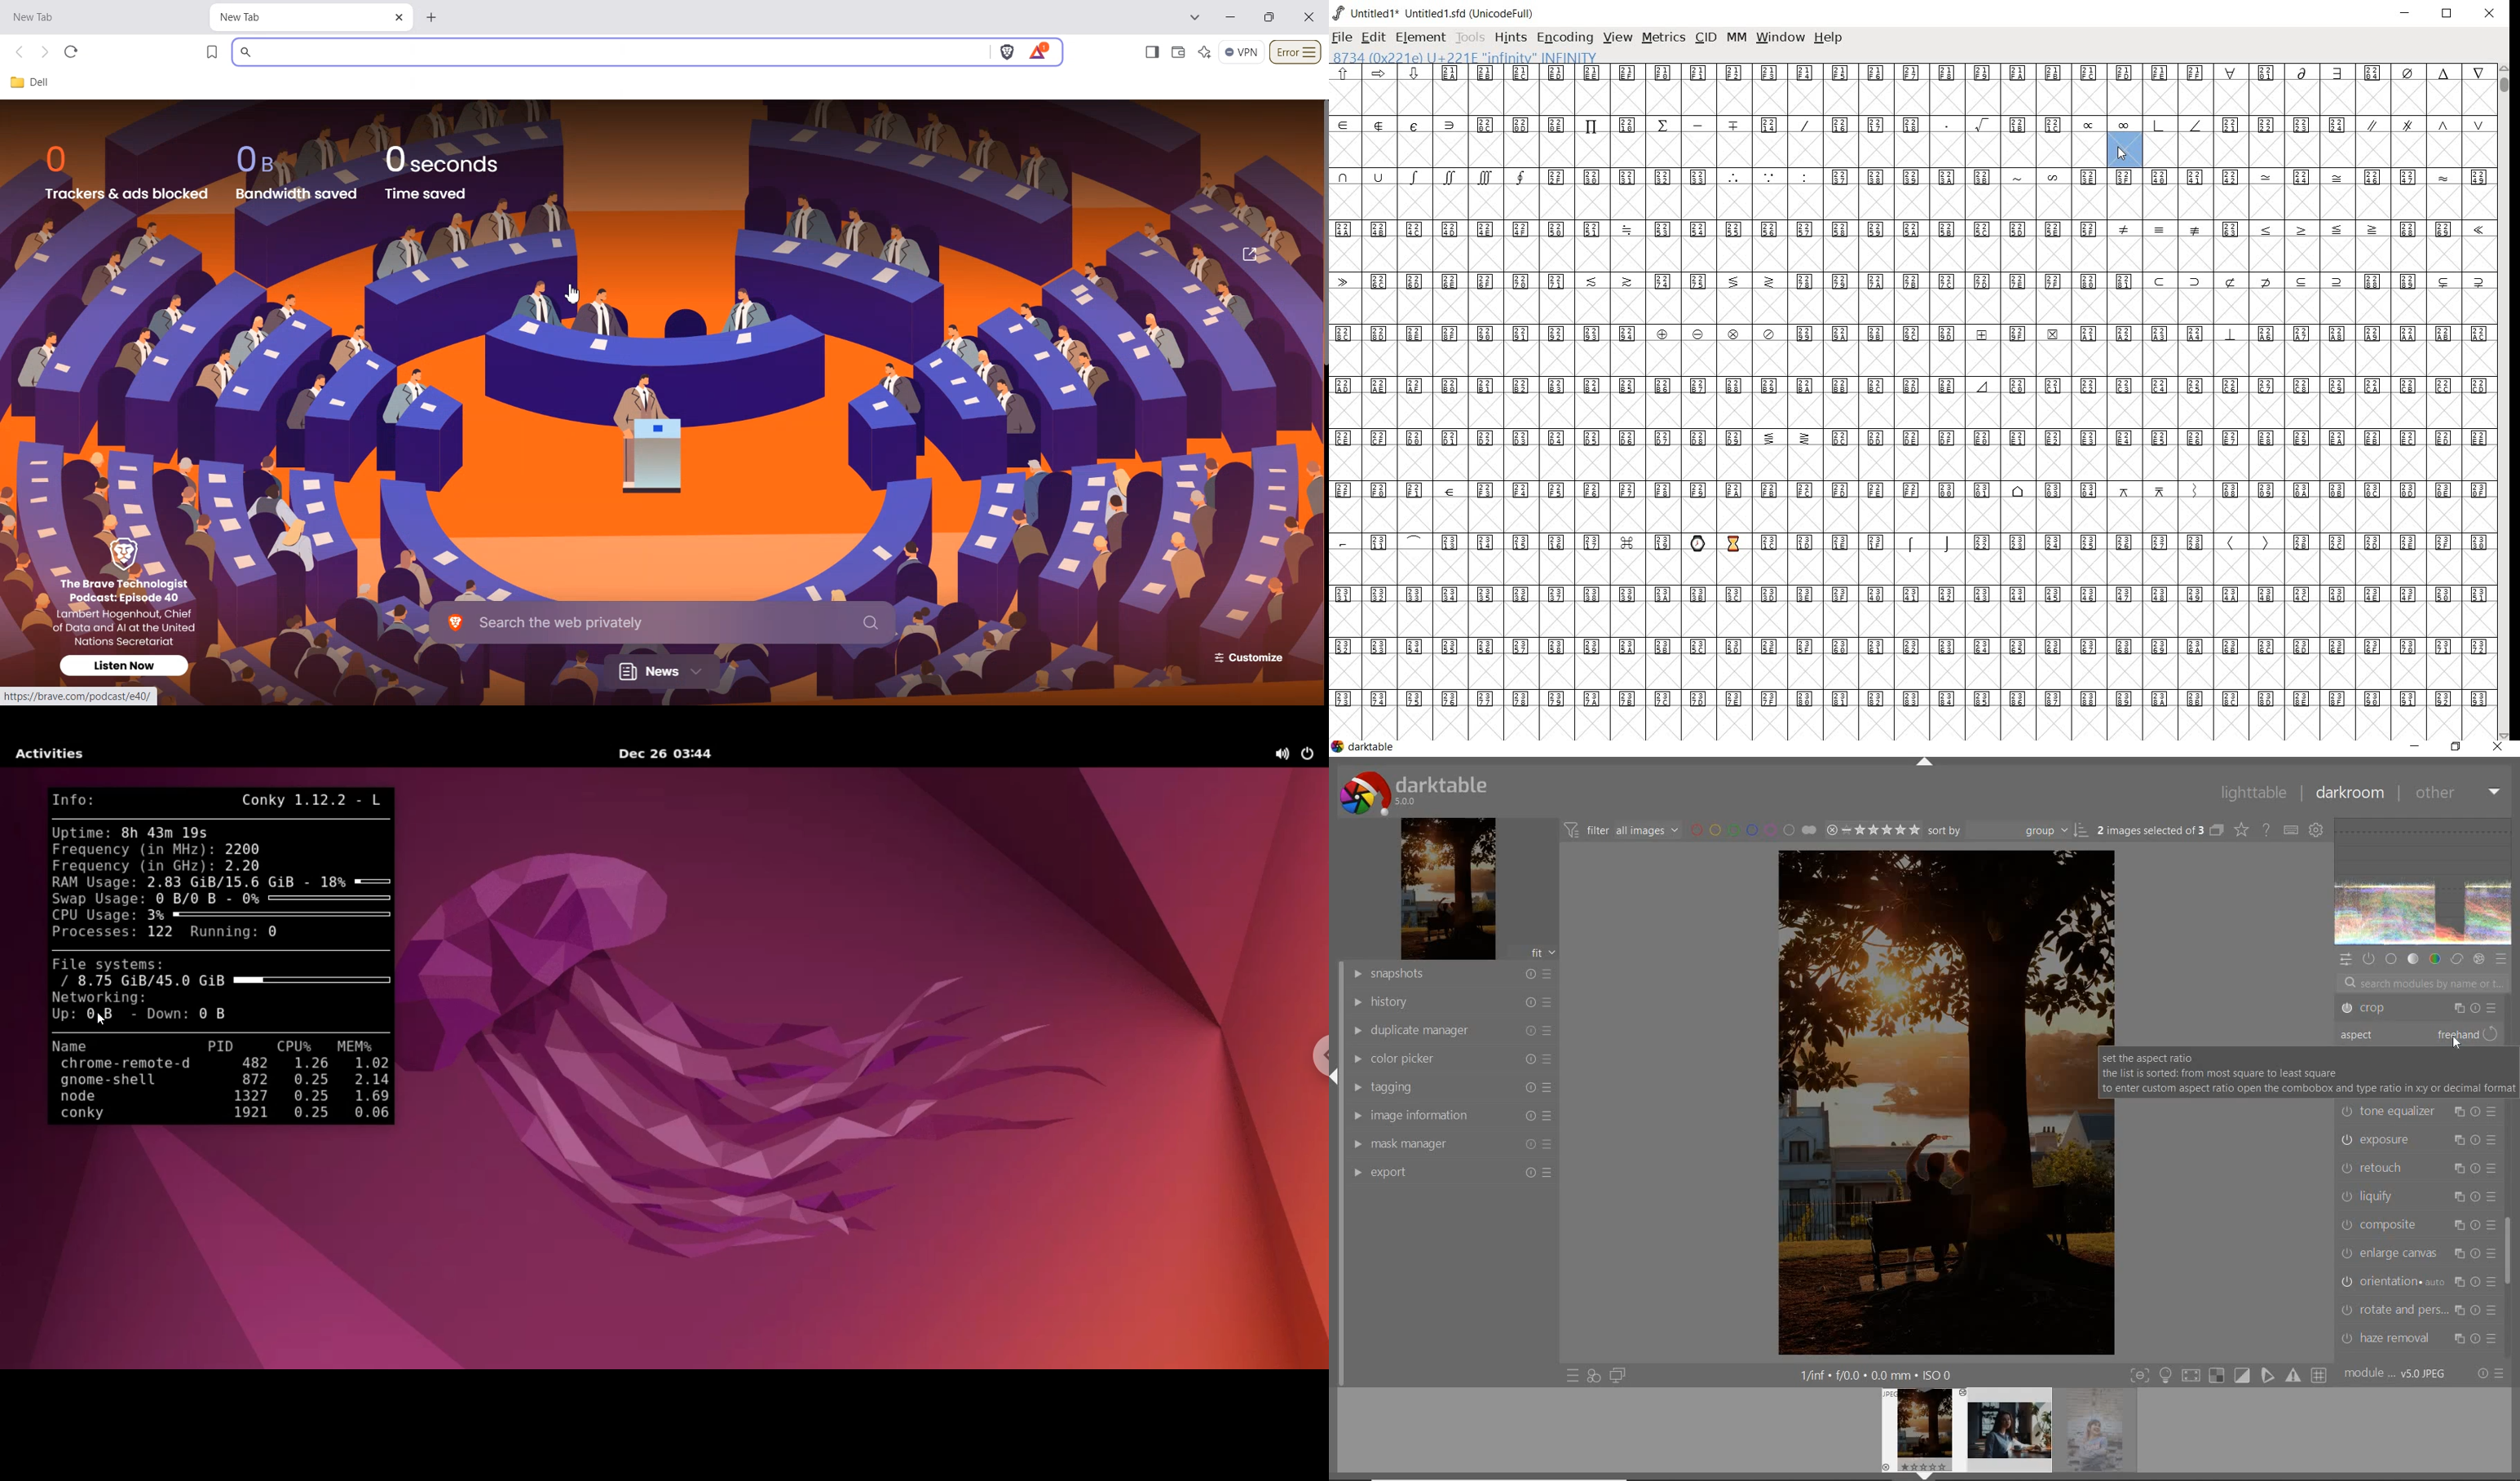  What do you see at coordinates (2483, 176) in the screenshot?
I see `small letters a b` at bounding box center [2483, 176].